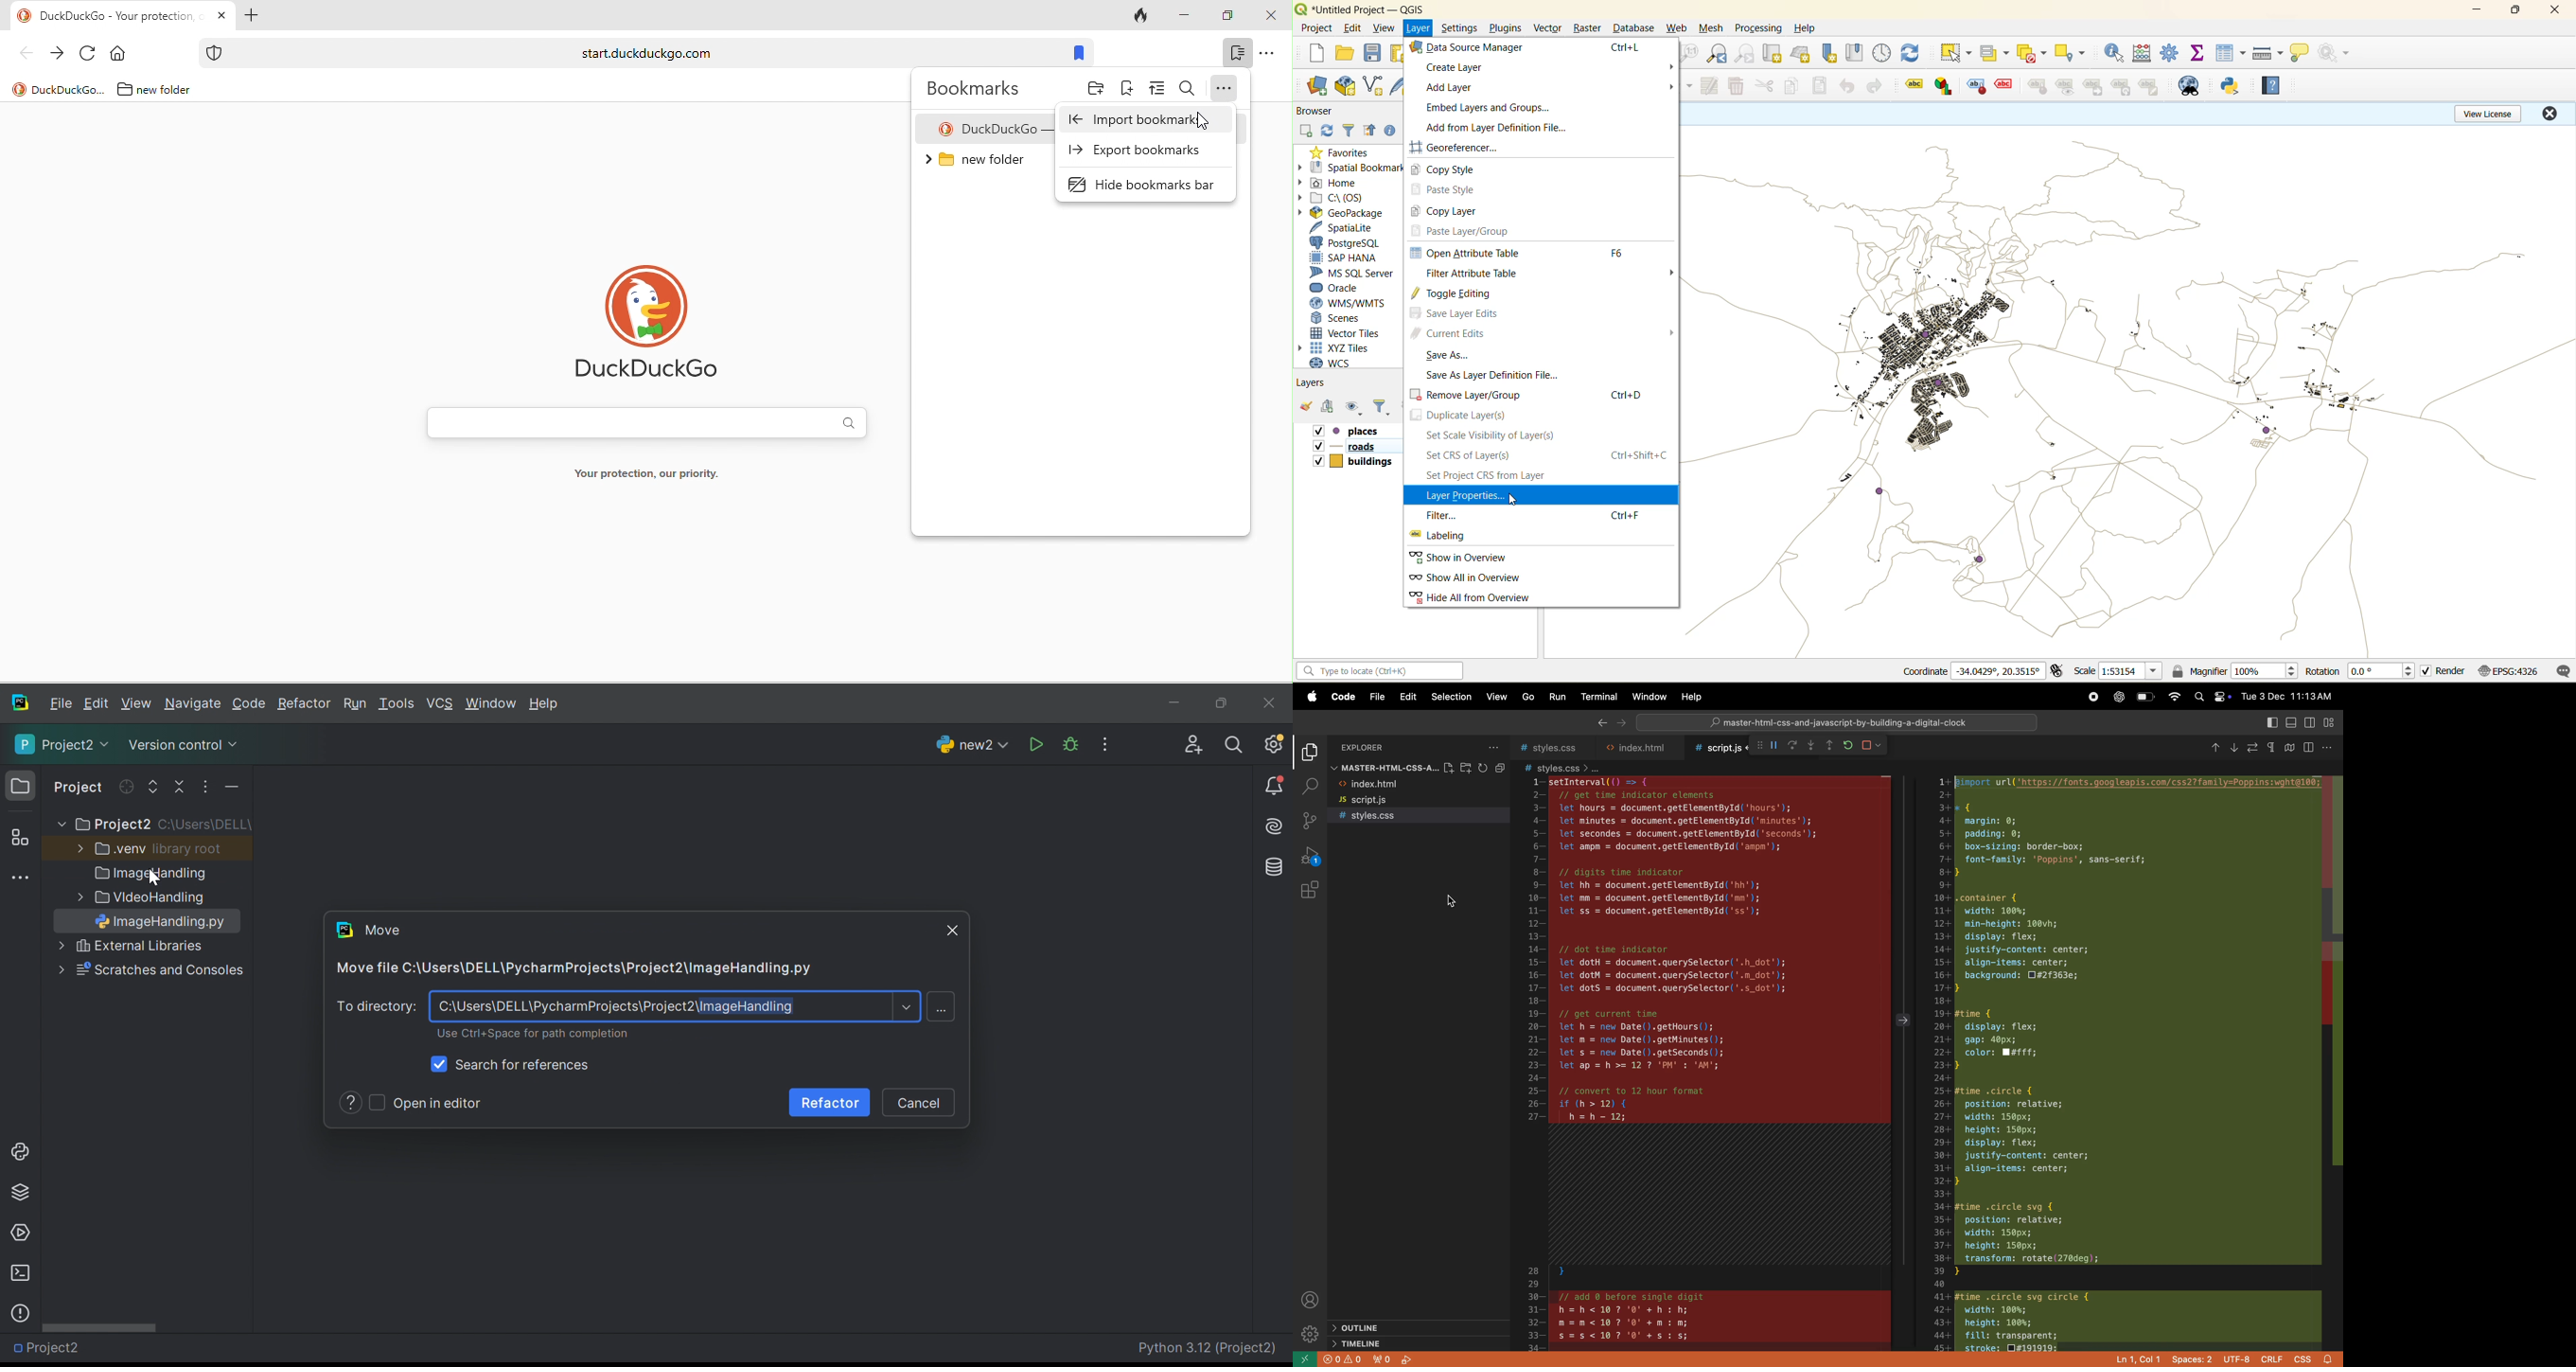 The image size is (2576, 1372). I want to click on duplicate, so click(1467, 415).